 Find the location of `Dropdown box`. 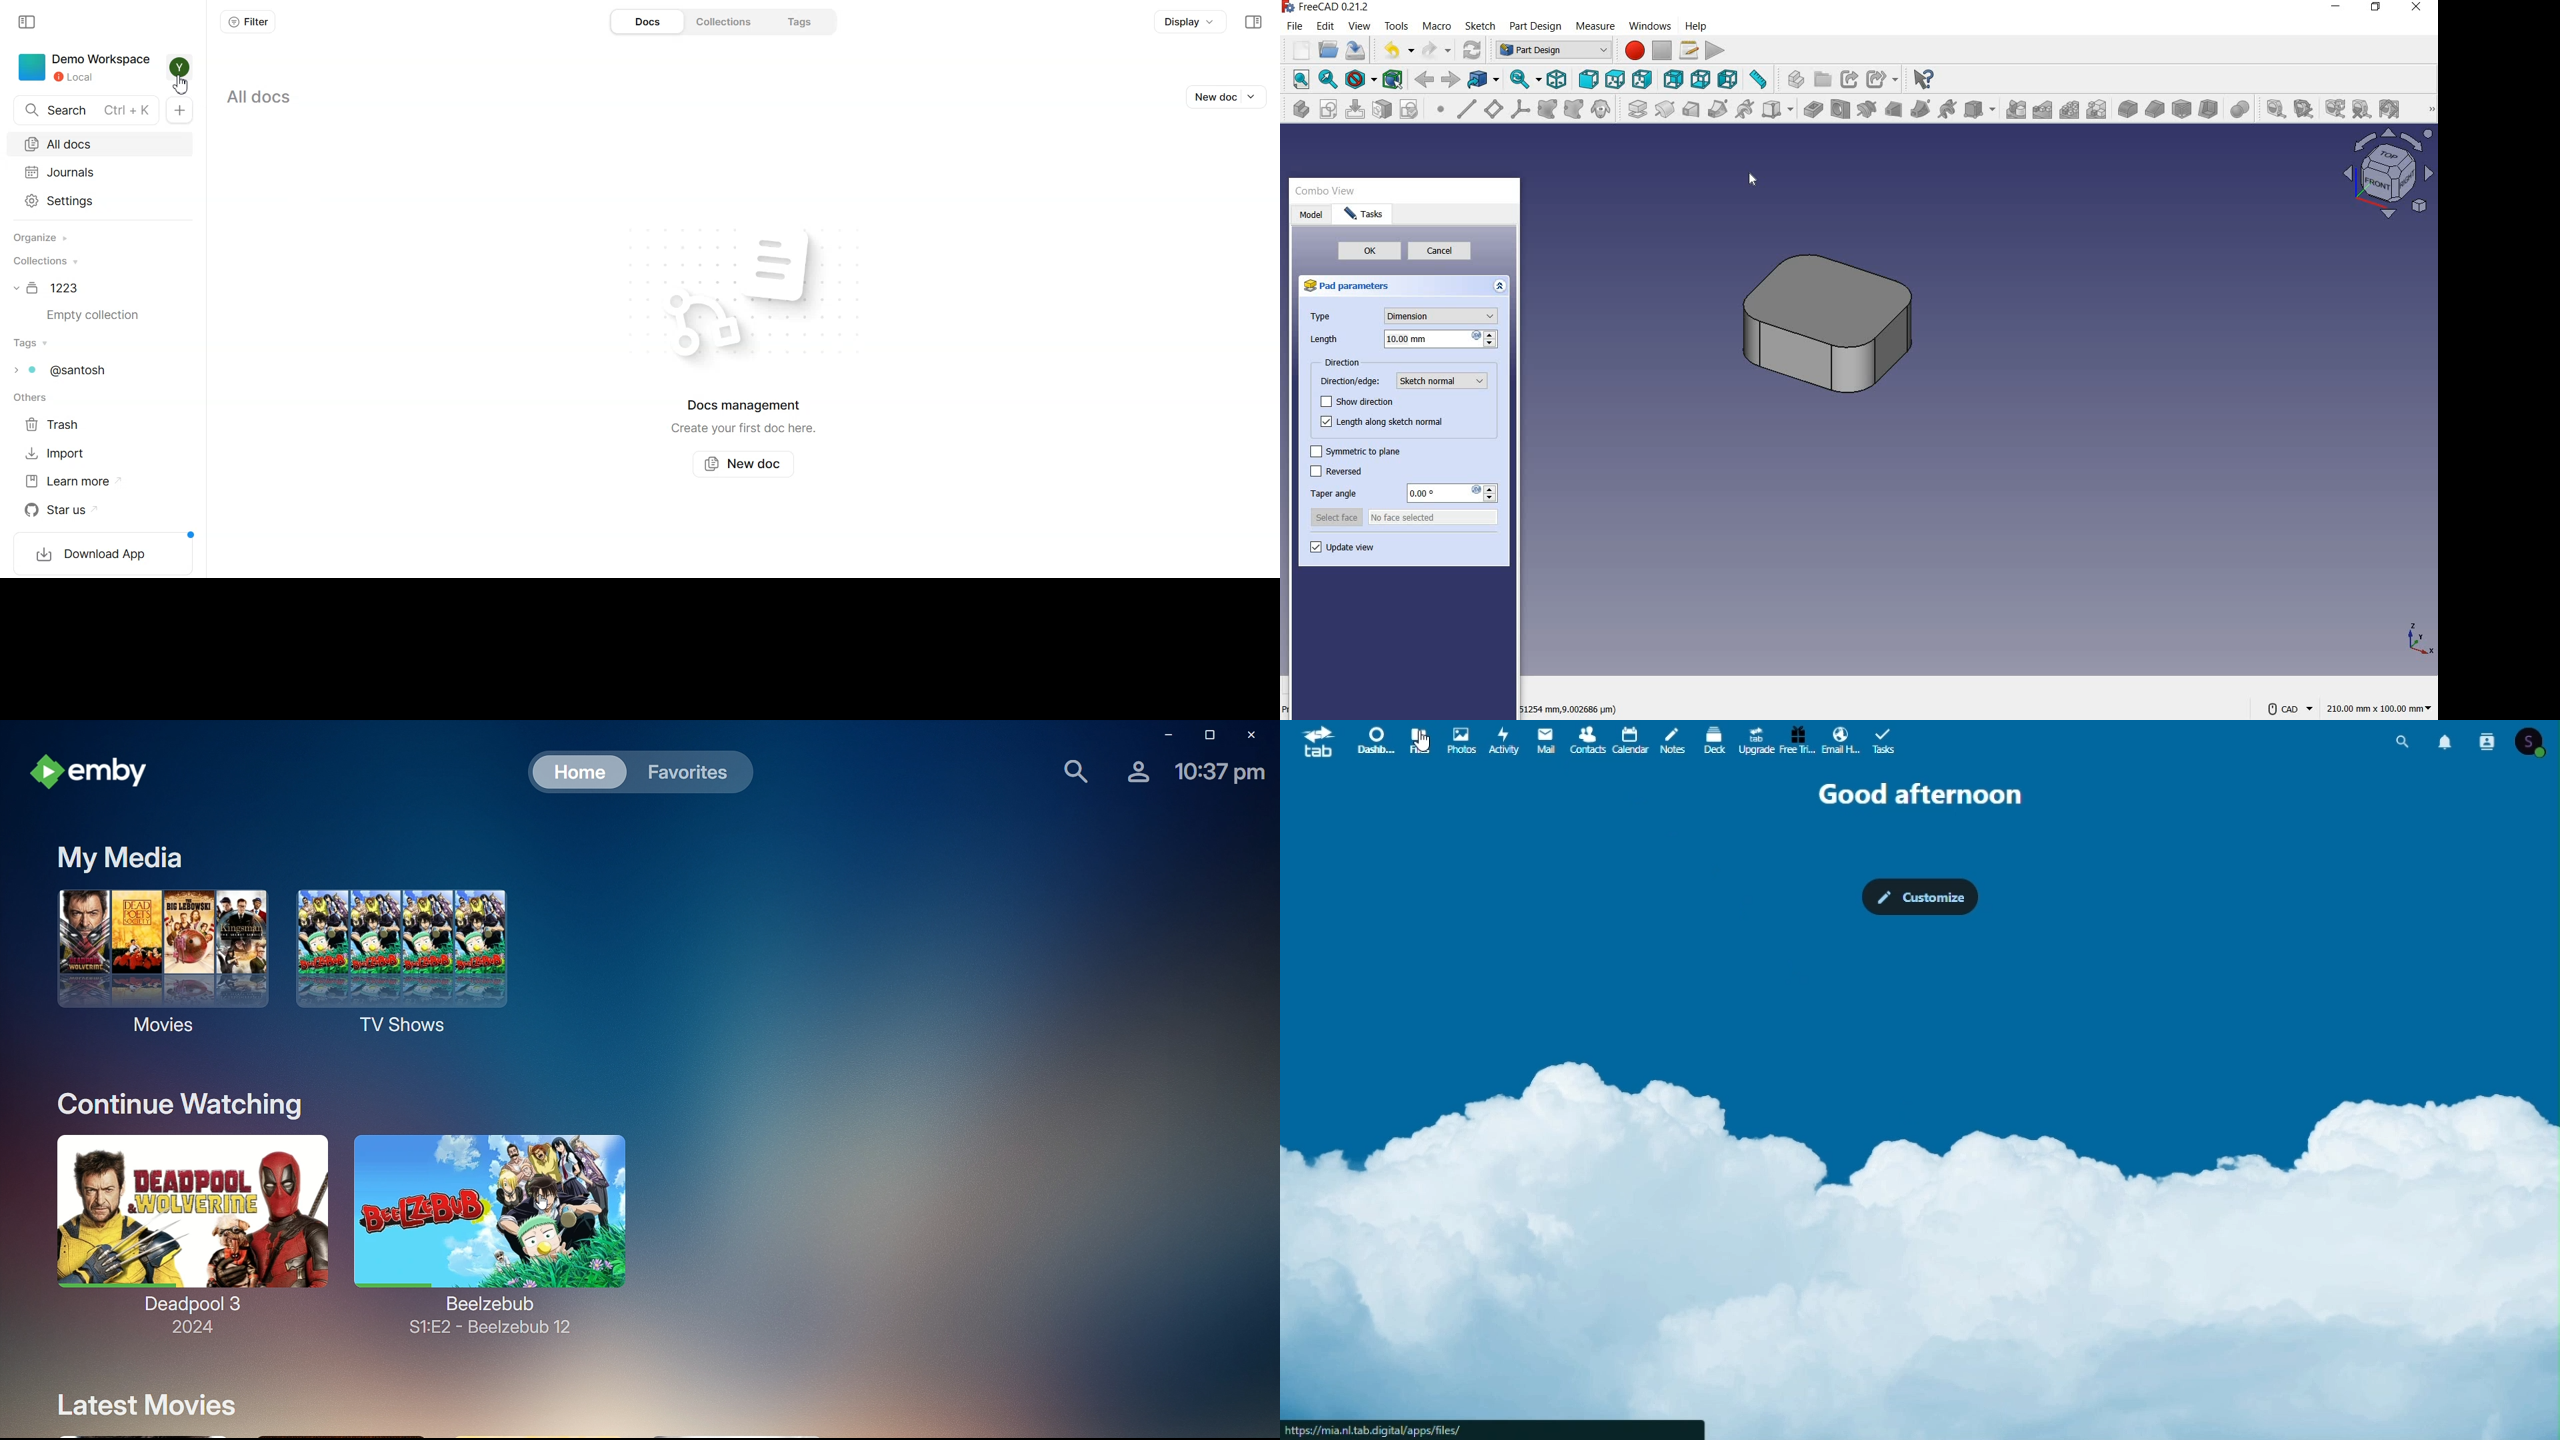

Dropdown box is located at coordinates (1255, 96).